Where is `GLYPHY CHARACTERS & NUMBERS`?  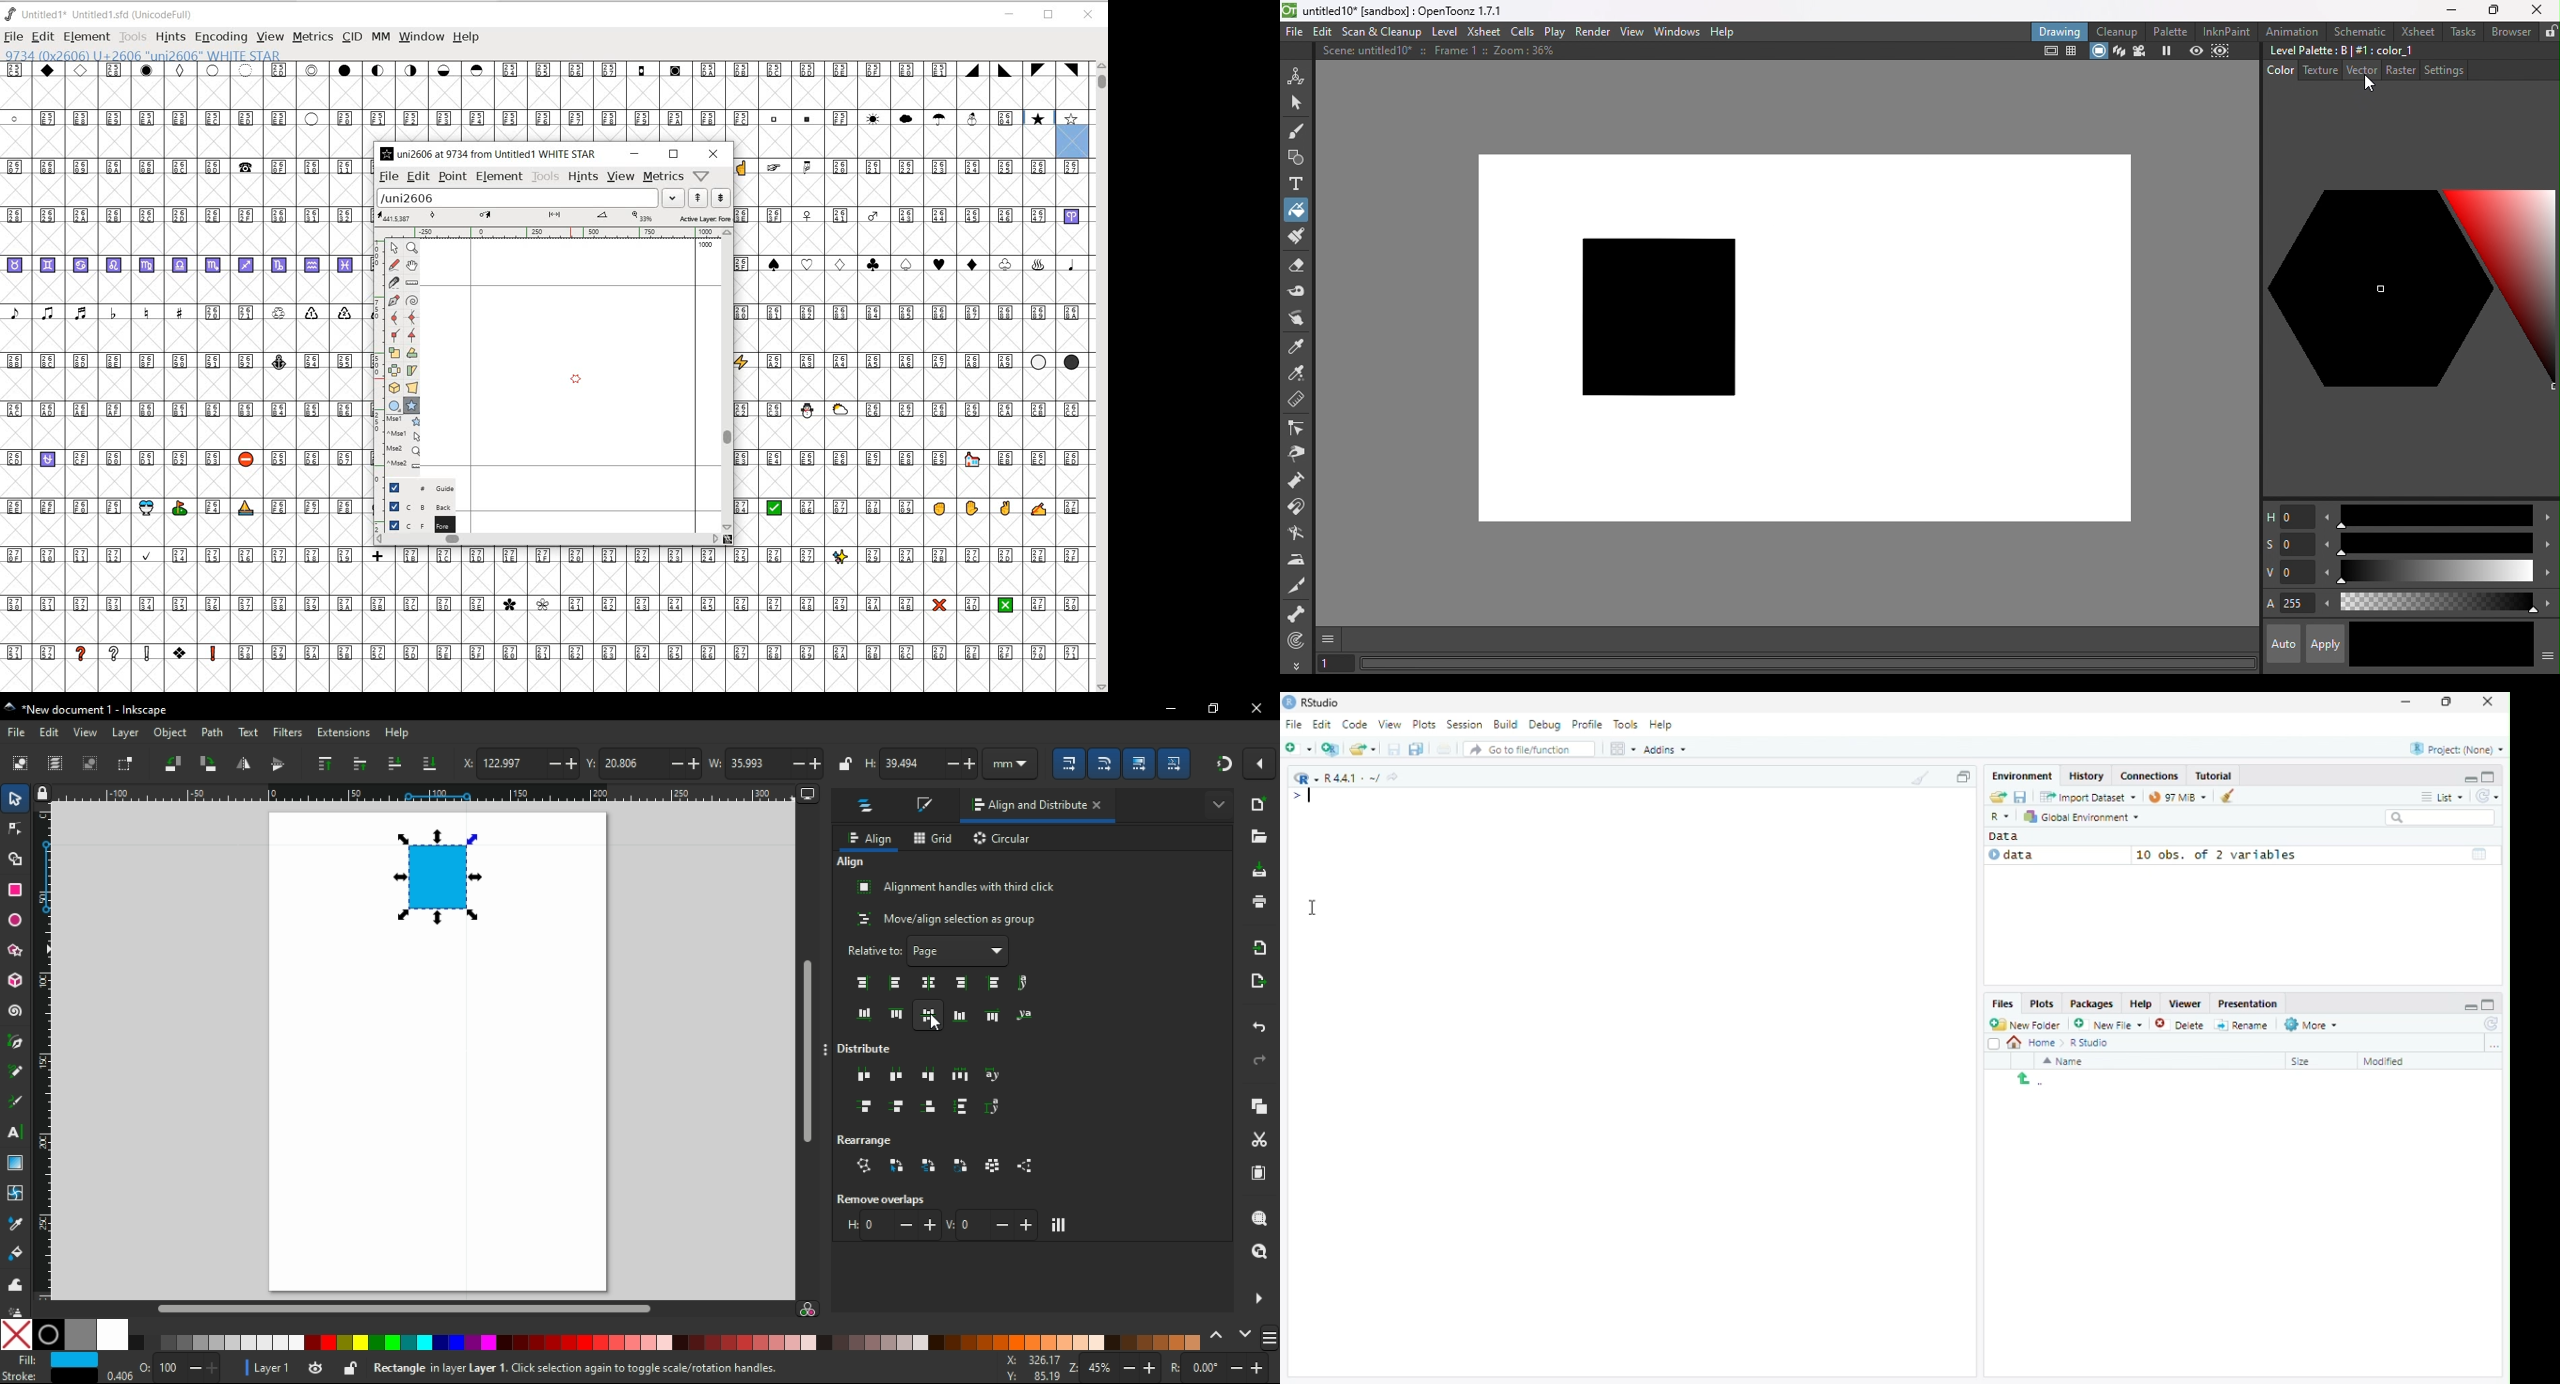
GLYPHY CHARACTERS & NUMBERS is located at coordinates (525, 101).